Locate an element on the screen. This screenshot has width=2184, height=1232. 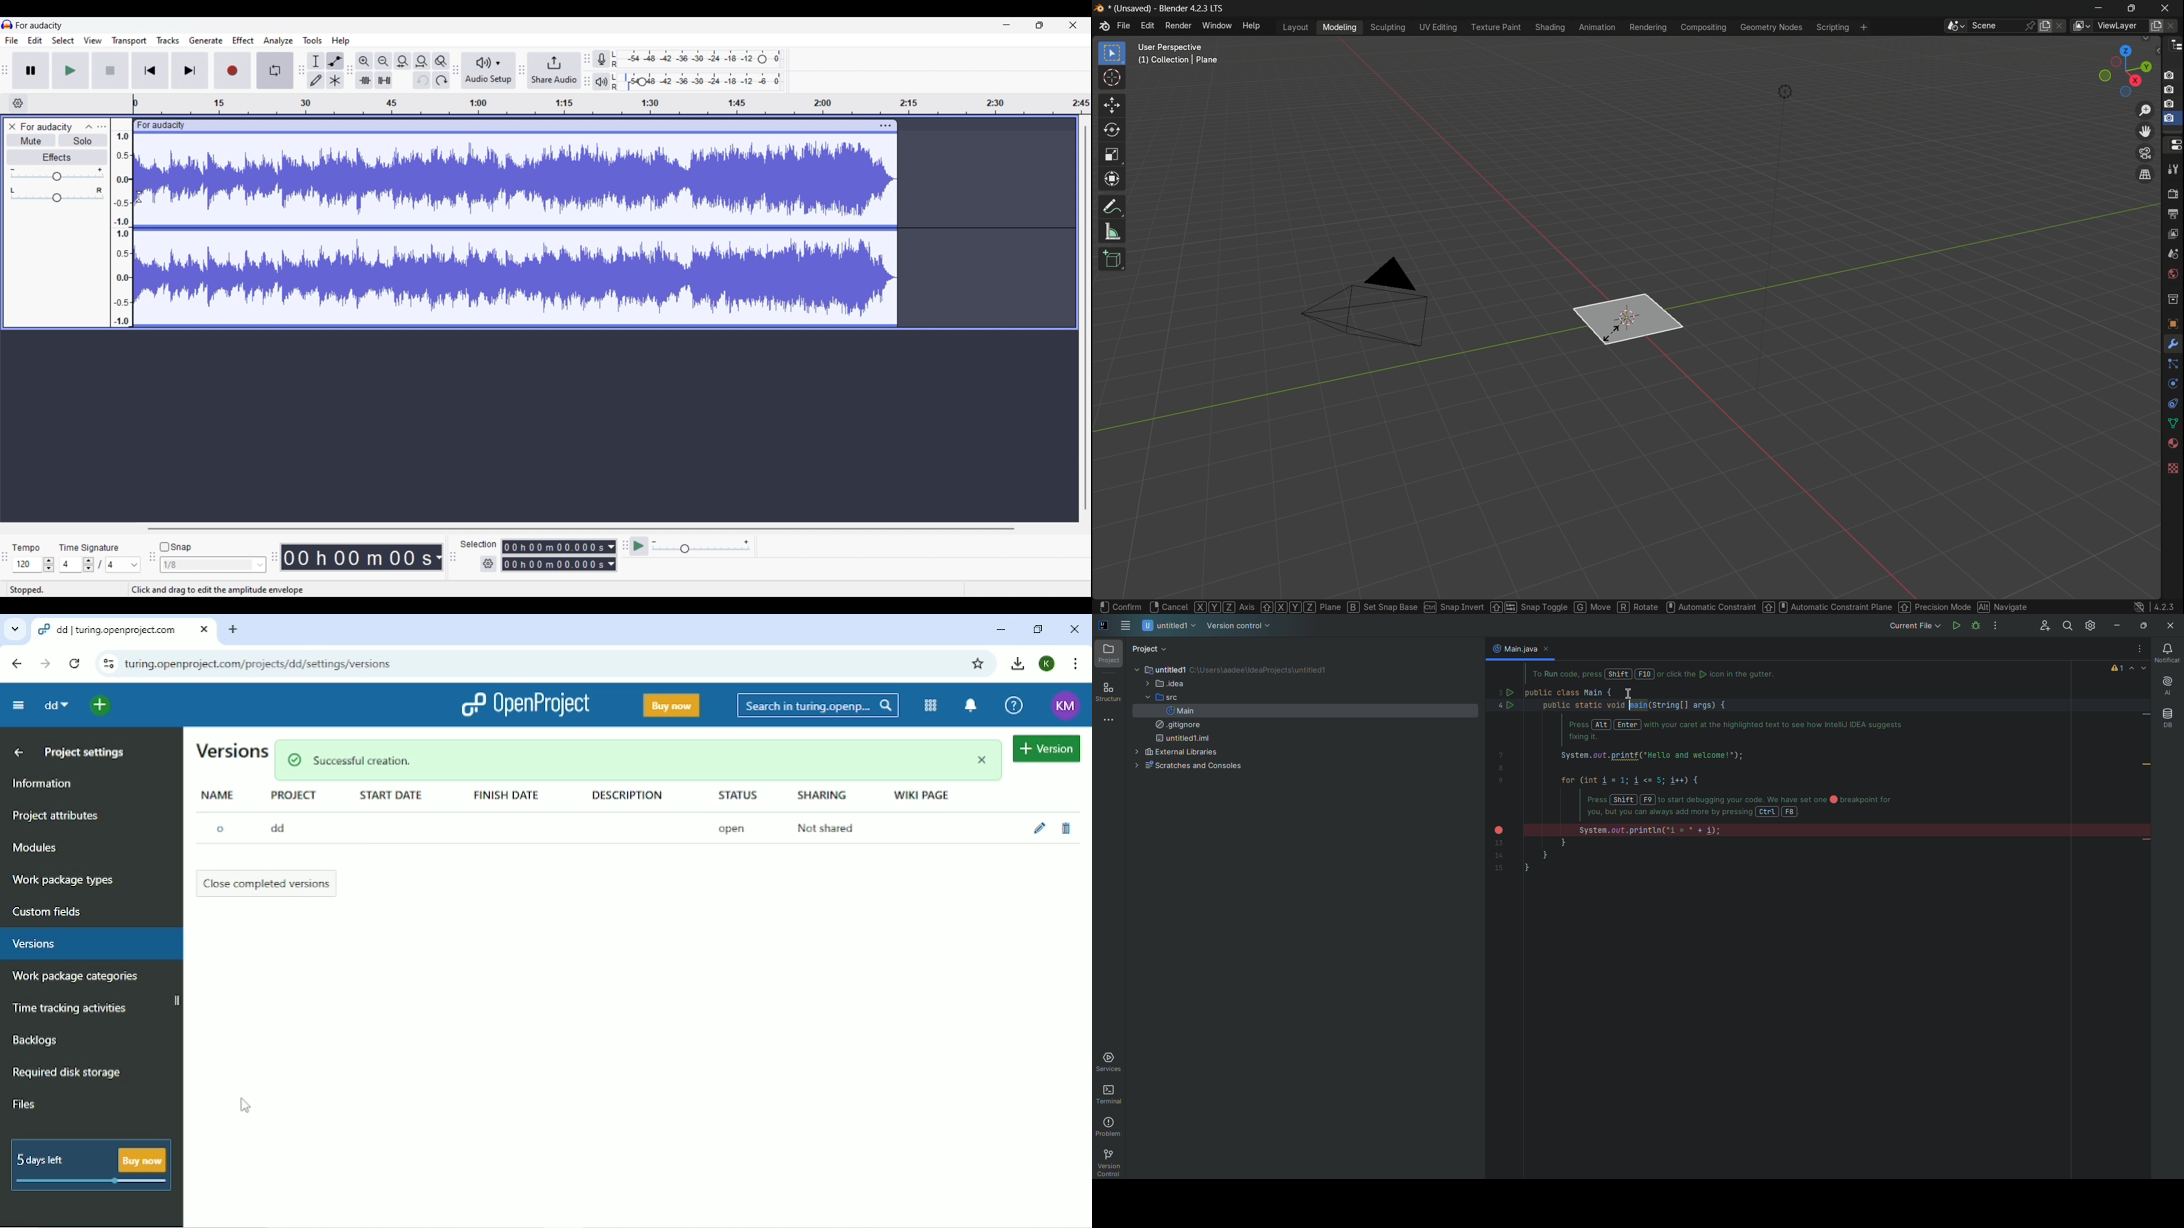
collections is located at coordinates (2173, 297).